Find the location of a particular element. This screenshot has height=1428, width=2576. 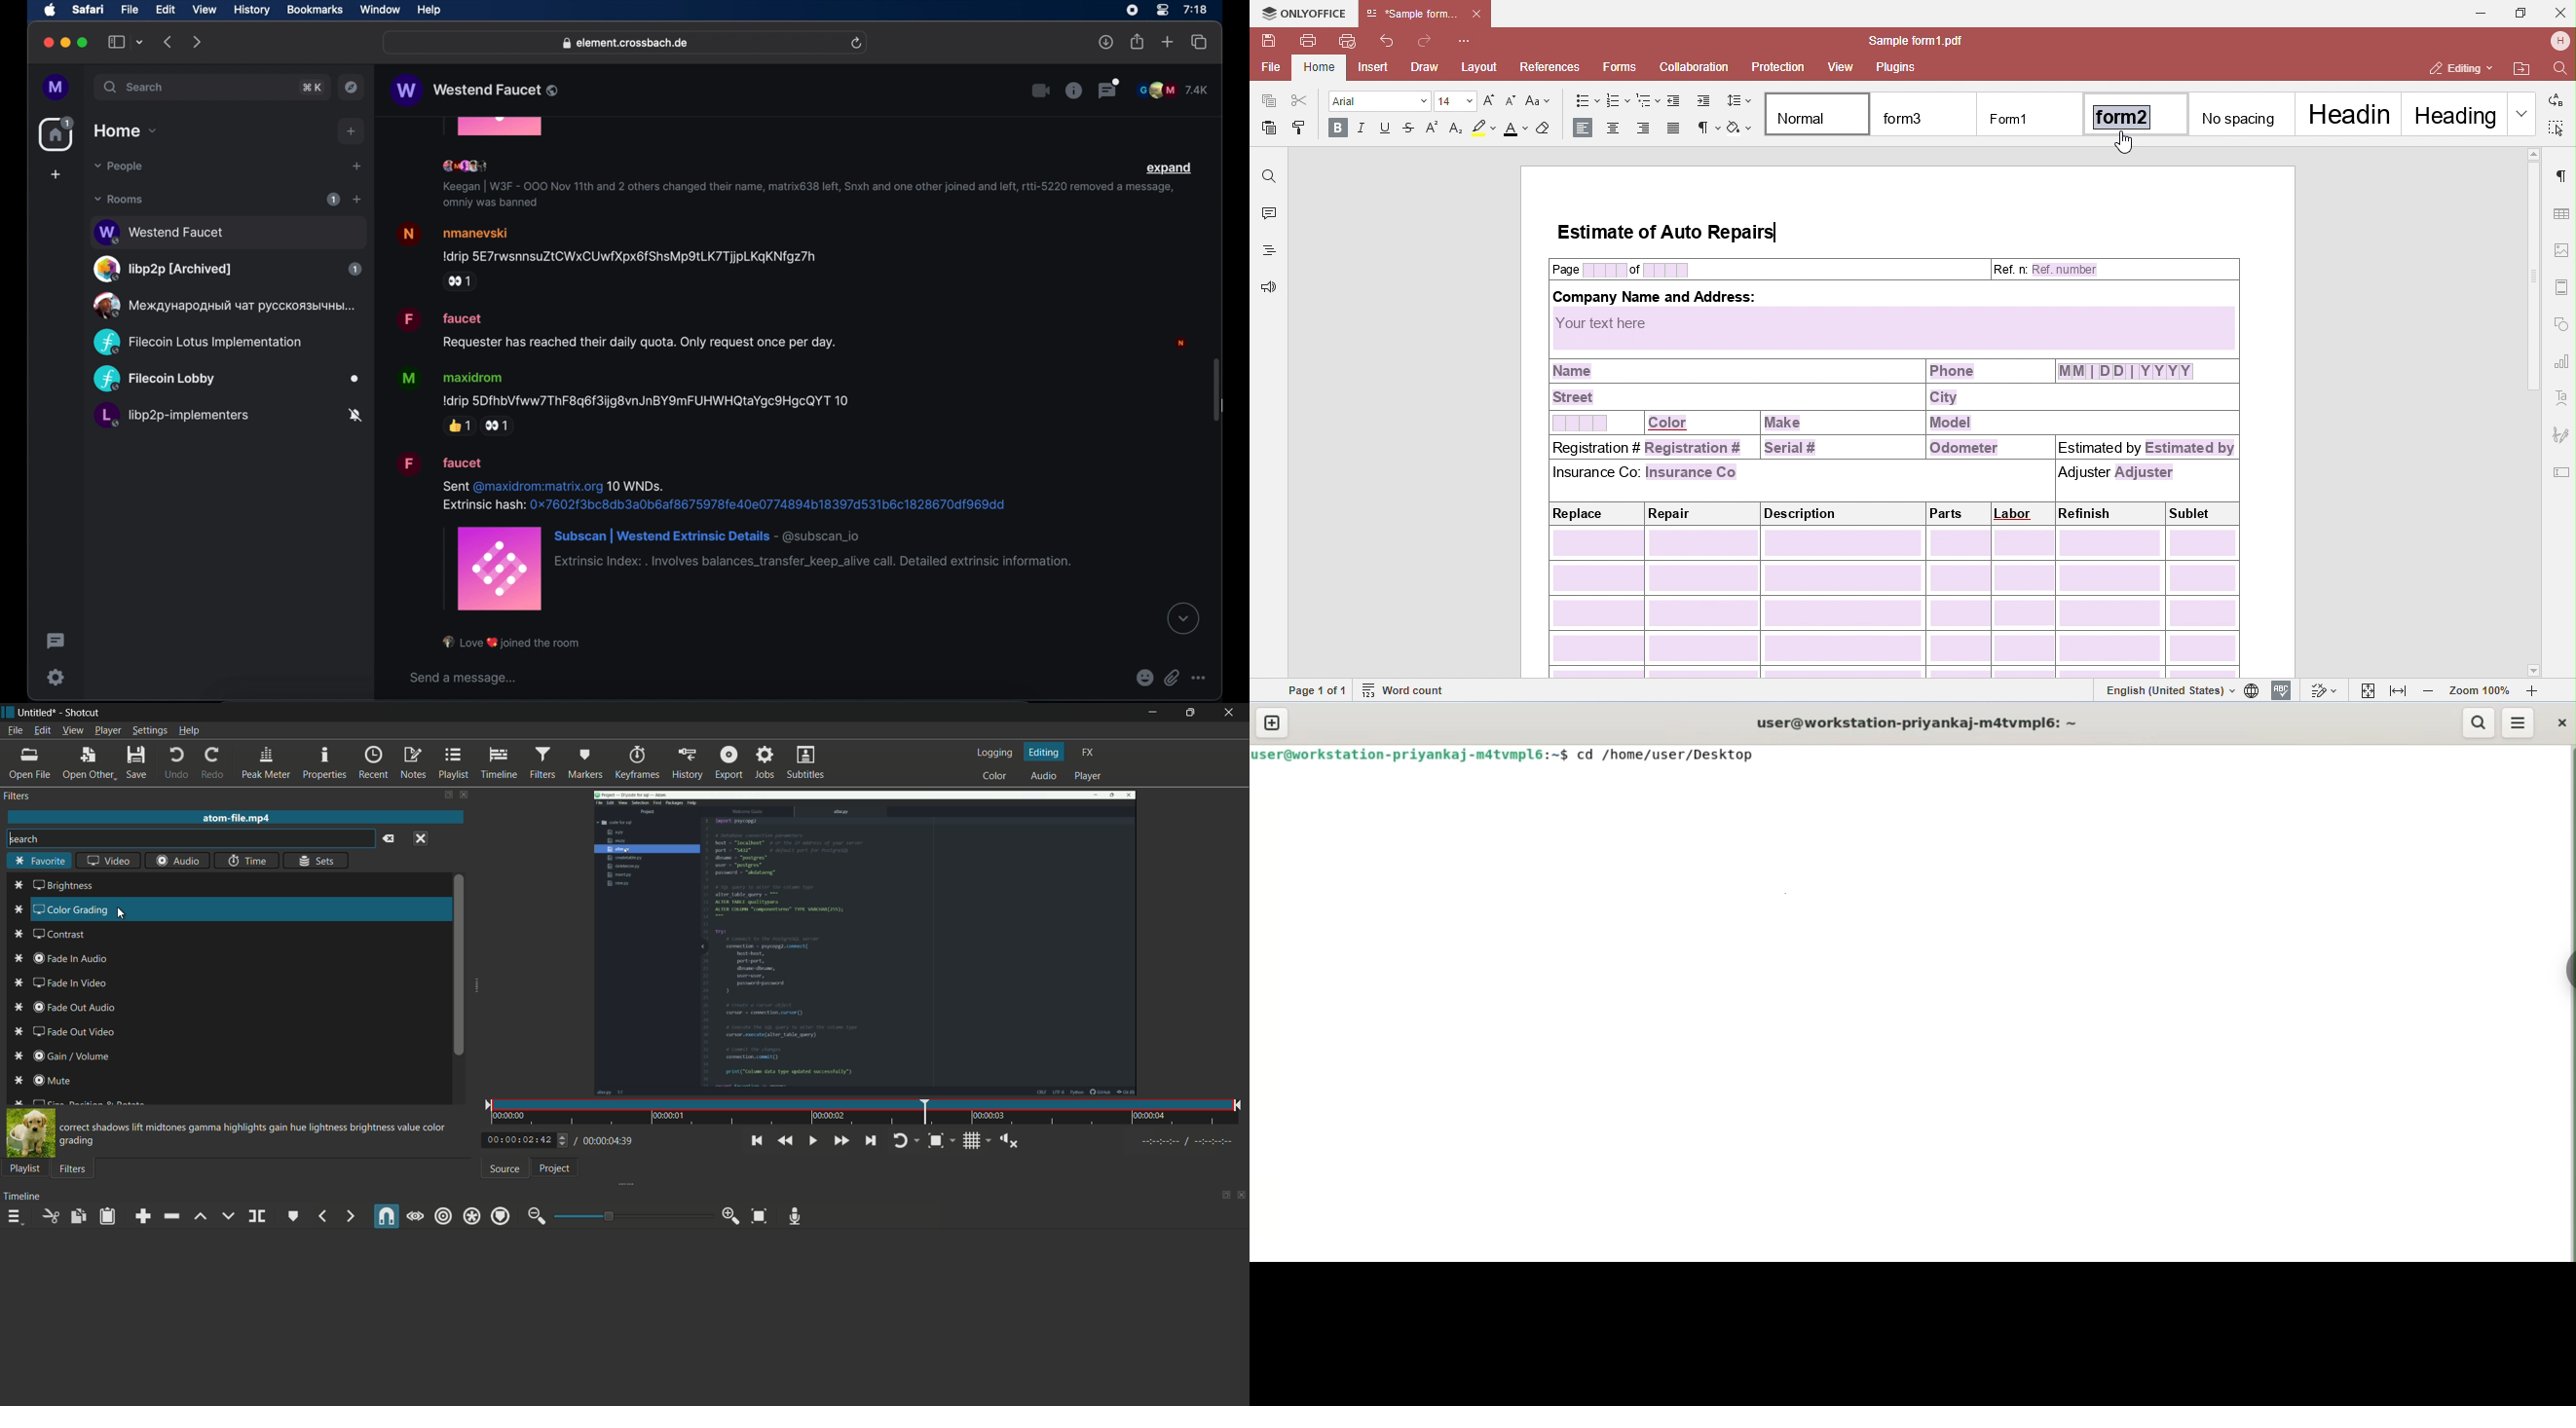

scrub while dragging is located at coordinates (415, 1217).